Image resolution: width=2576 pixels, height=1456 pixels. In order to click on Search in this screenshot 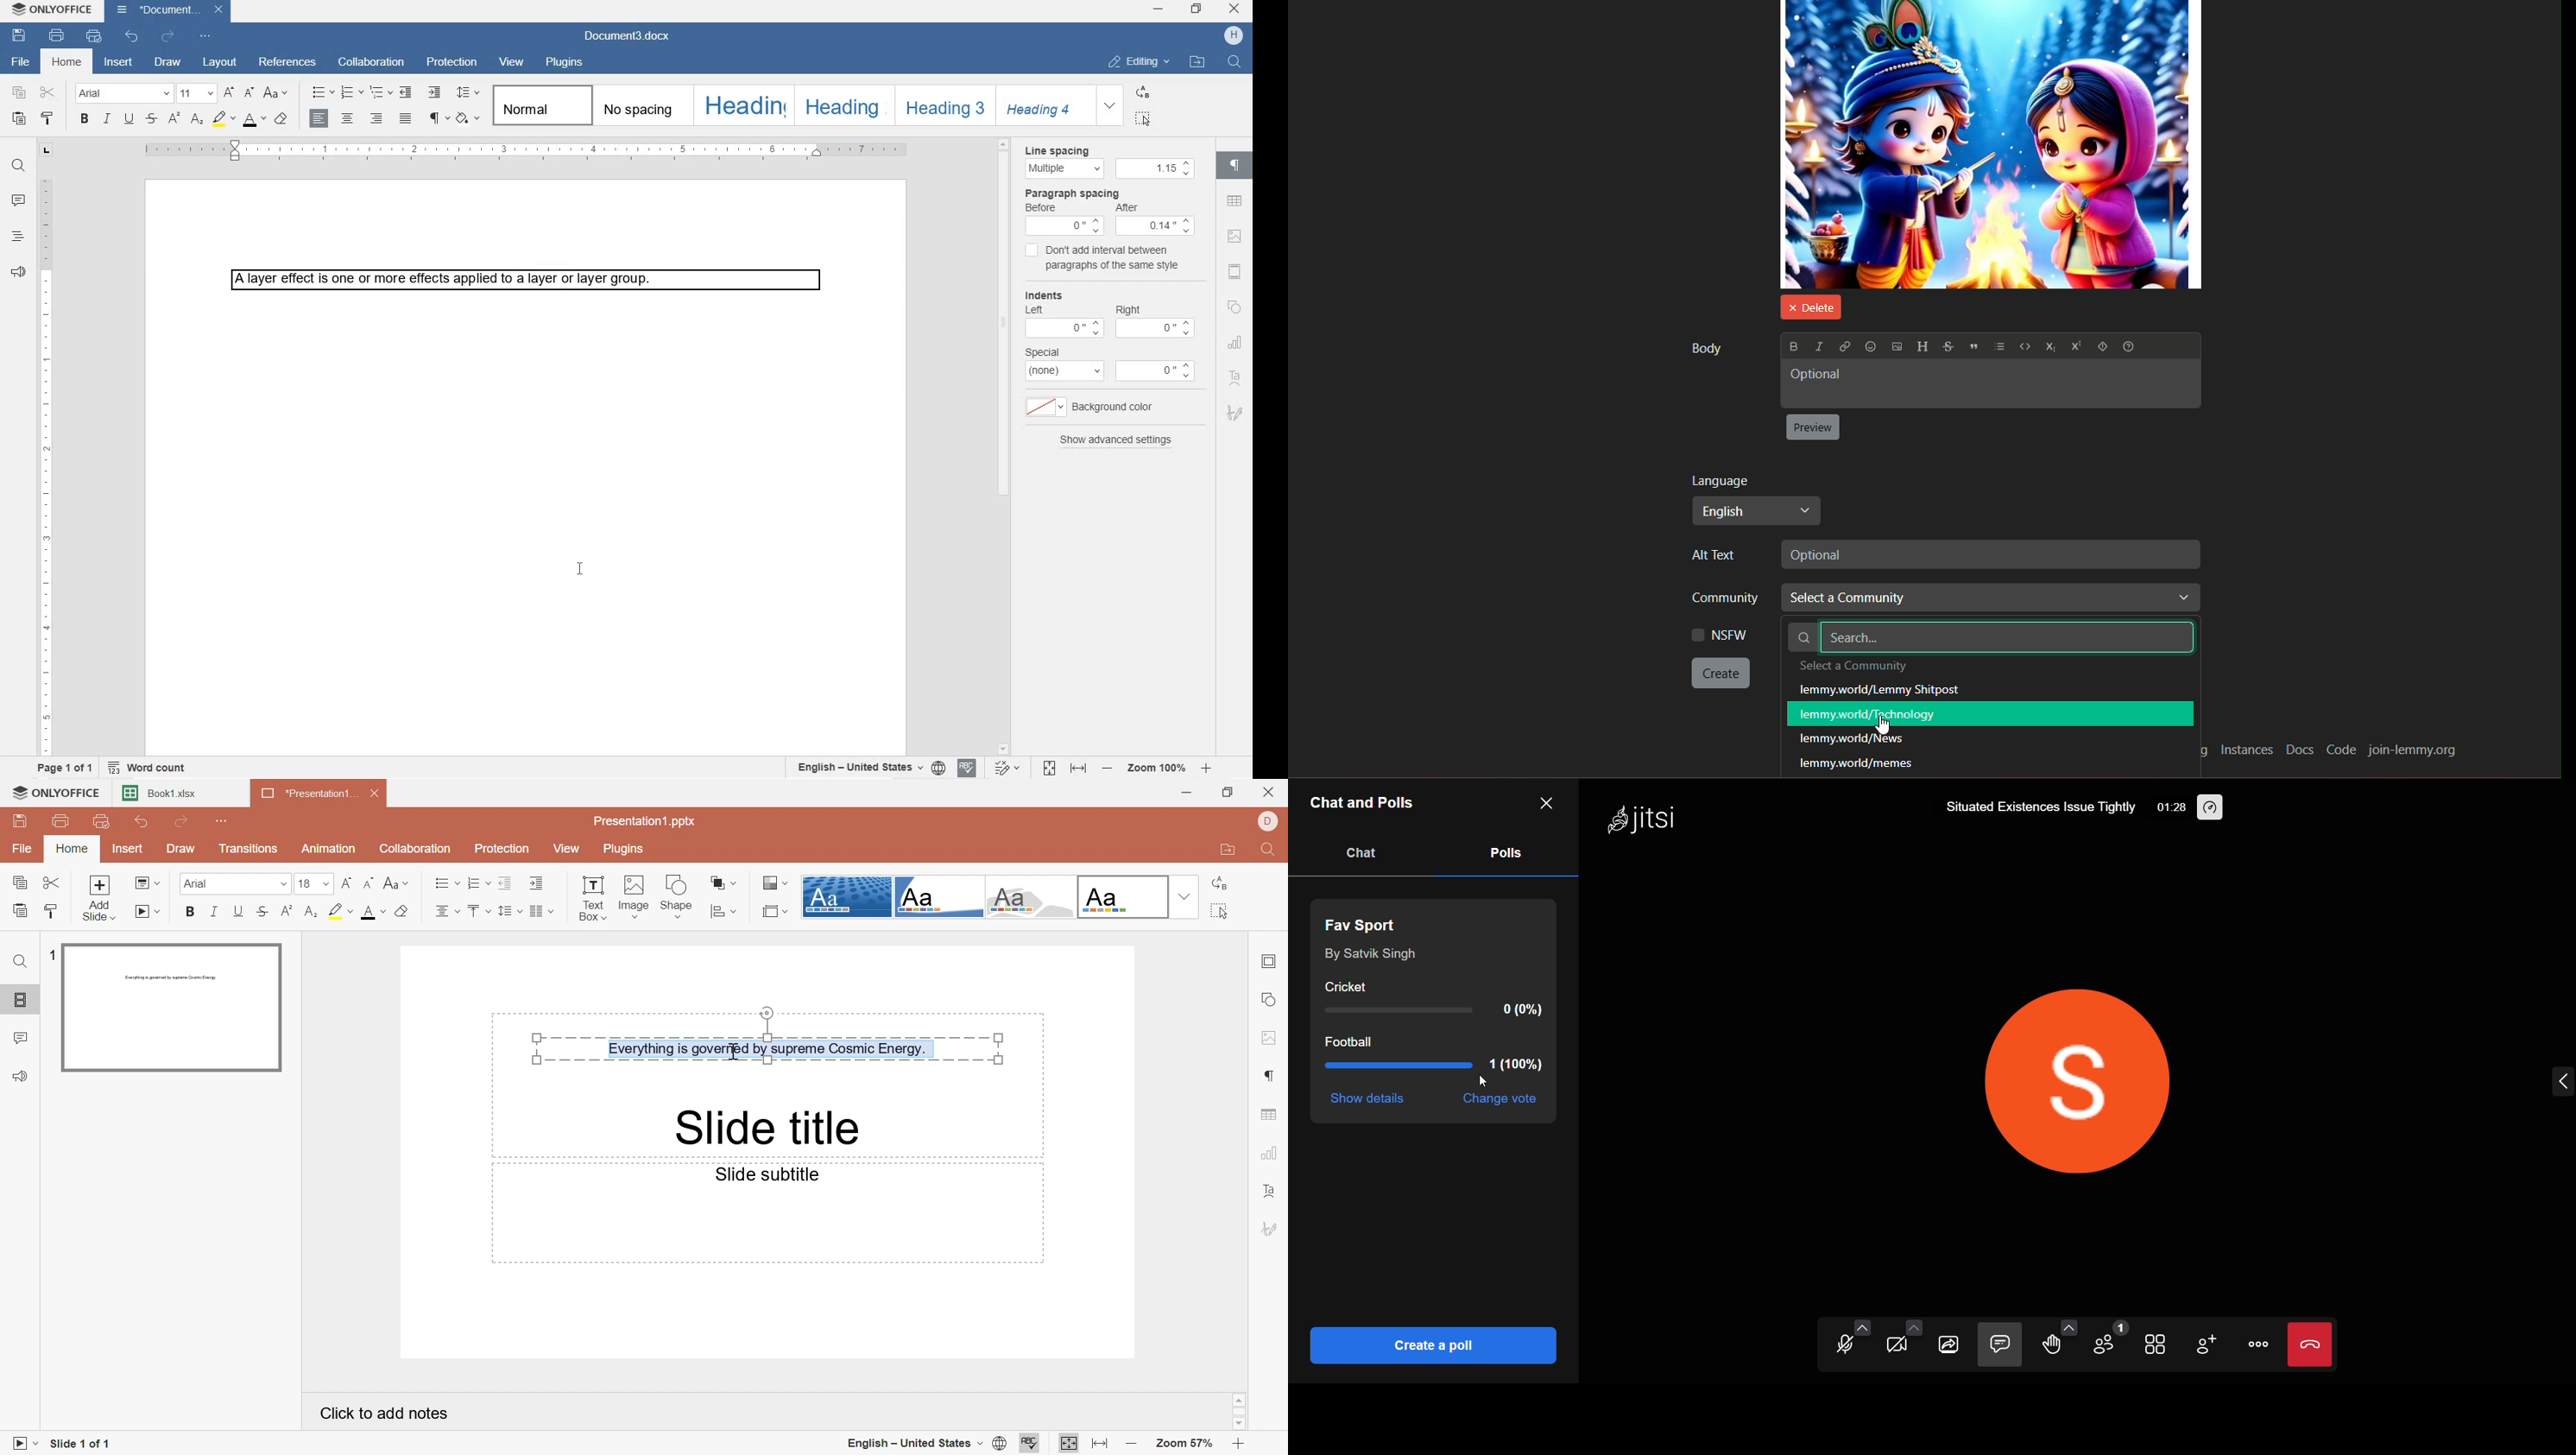, I will do `click(1990, 636)`.